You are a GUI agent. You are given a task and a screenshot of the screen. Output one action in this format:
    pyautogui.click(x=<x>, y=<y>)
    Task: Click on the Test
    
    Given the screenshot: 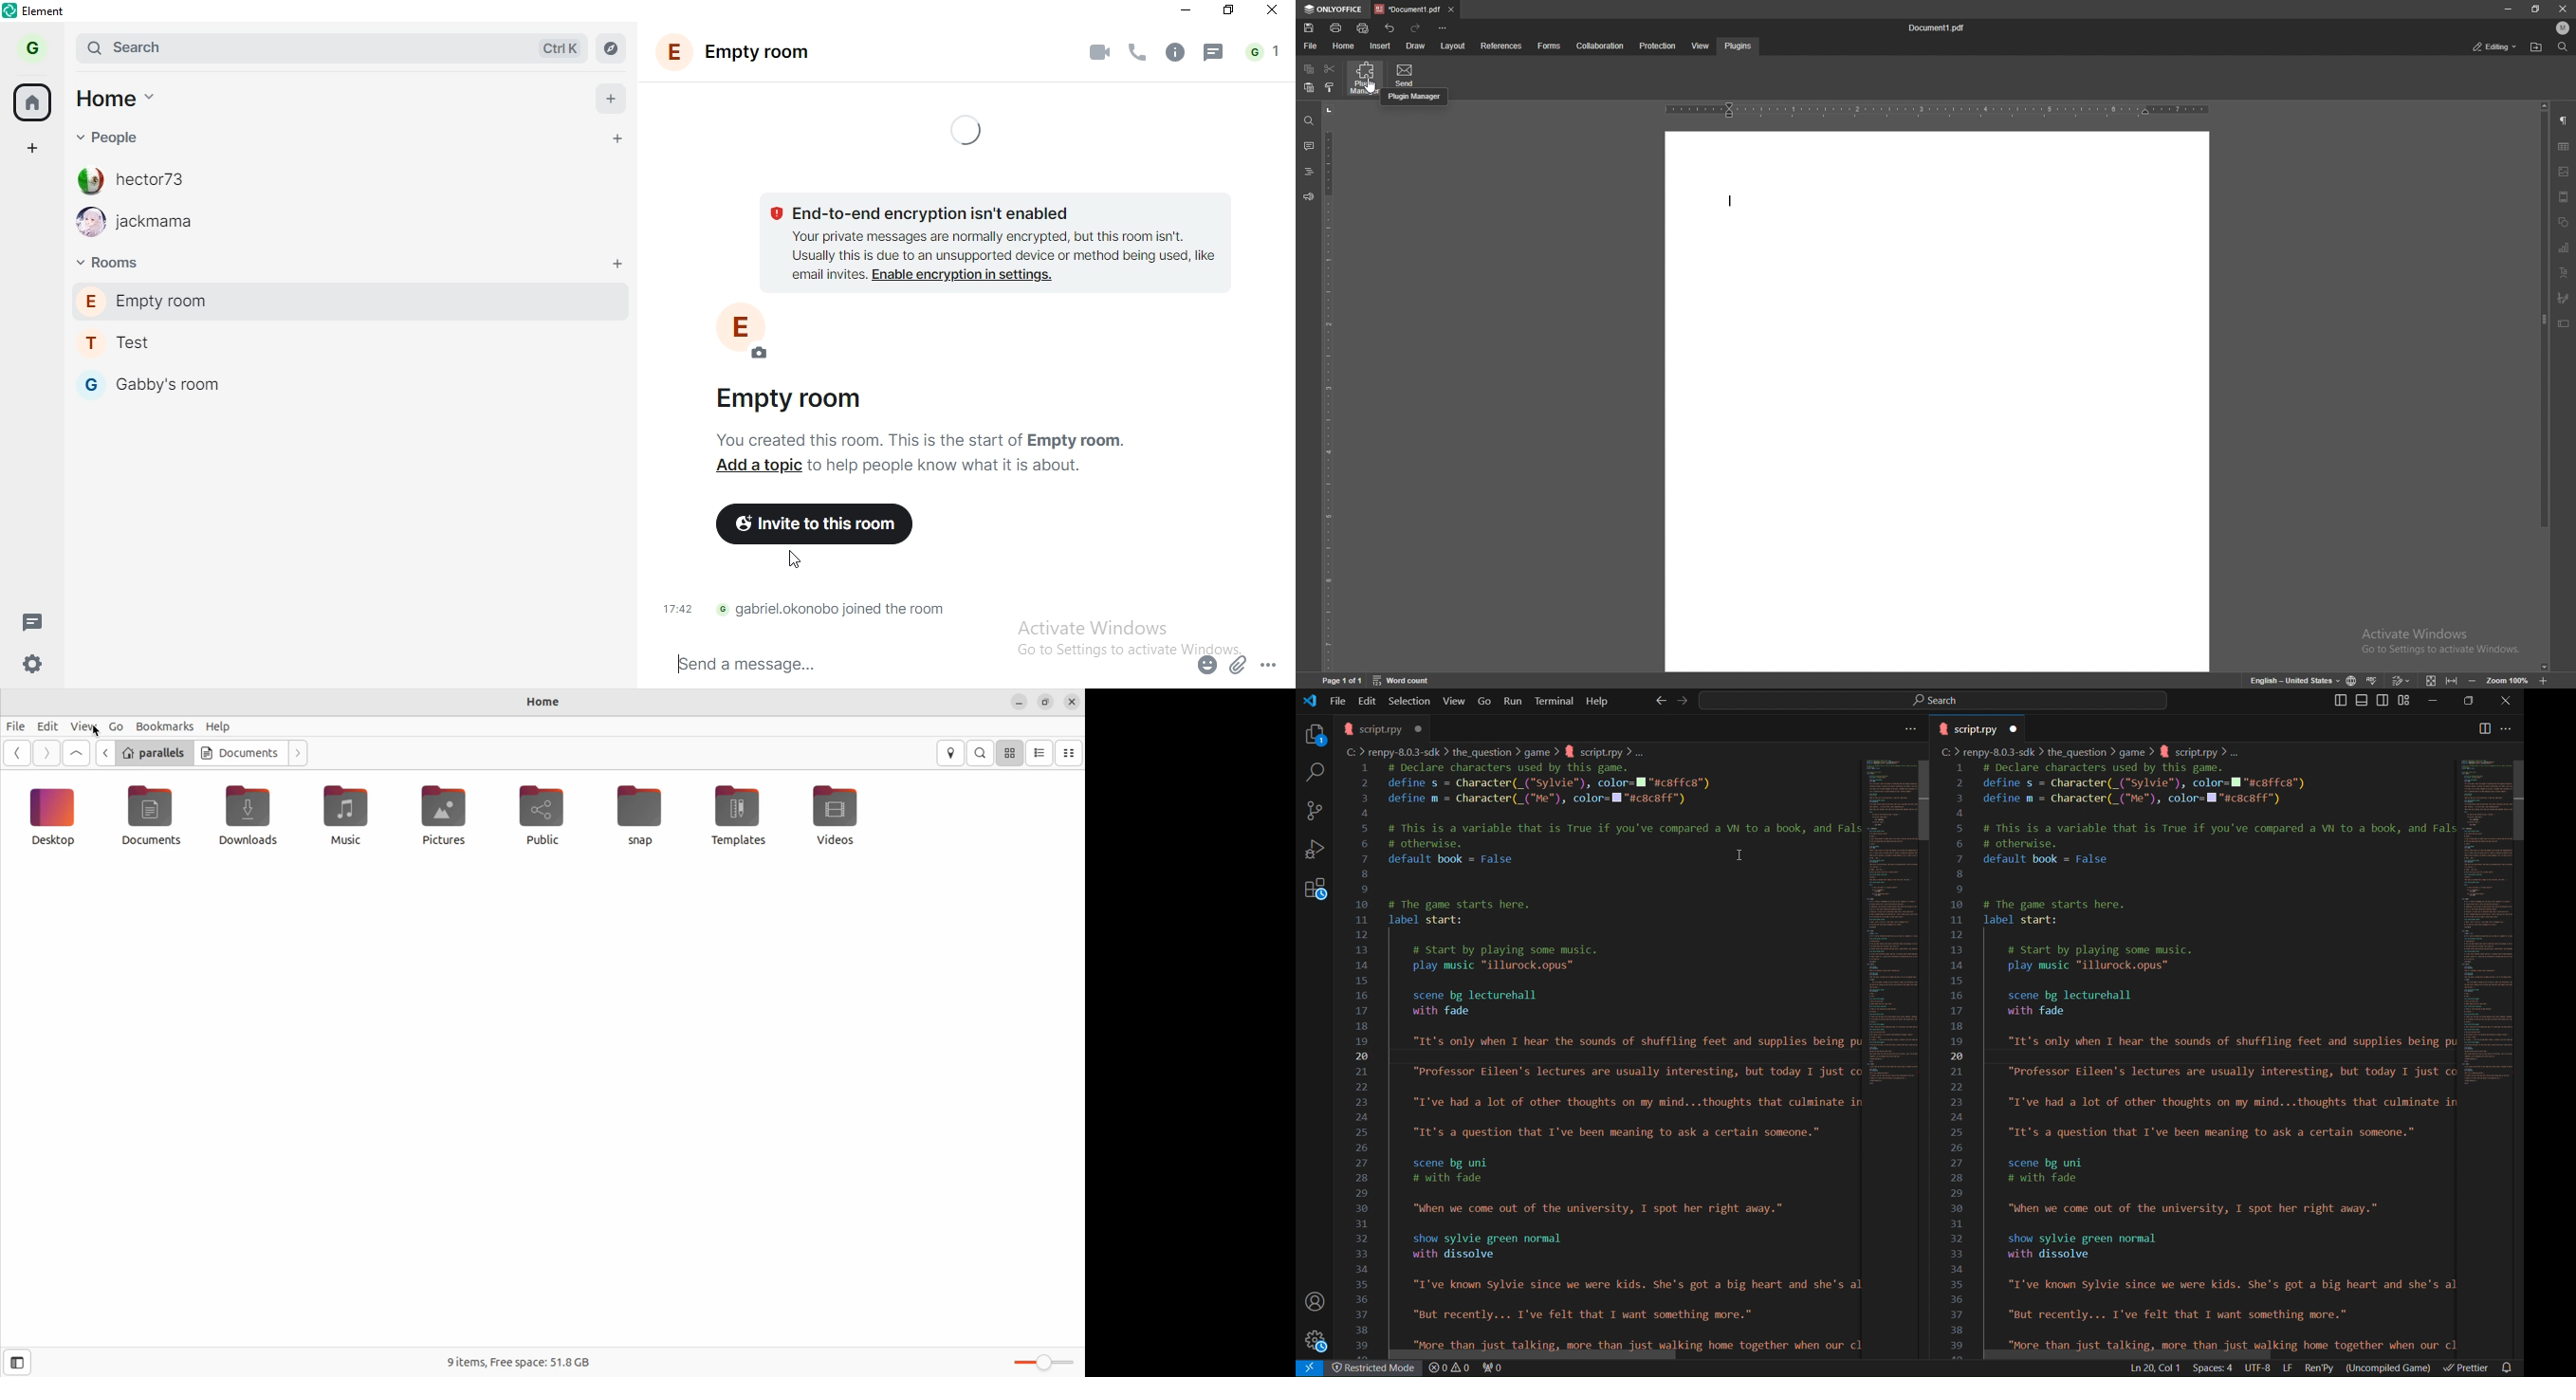 What is the action you would take?
    pyautogui.click(x=132, y=345)
    